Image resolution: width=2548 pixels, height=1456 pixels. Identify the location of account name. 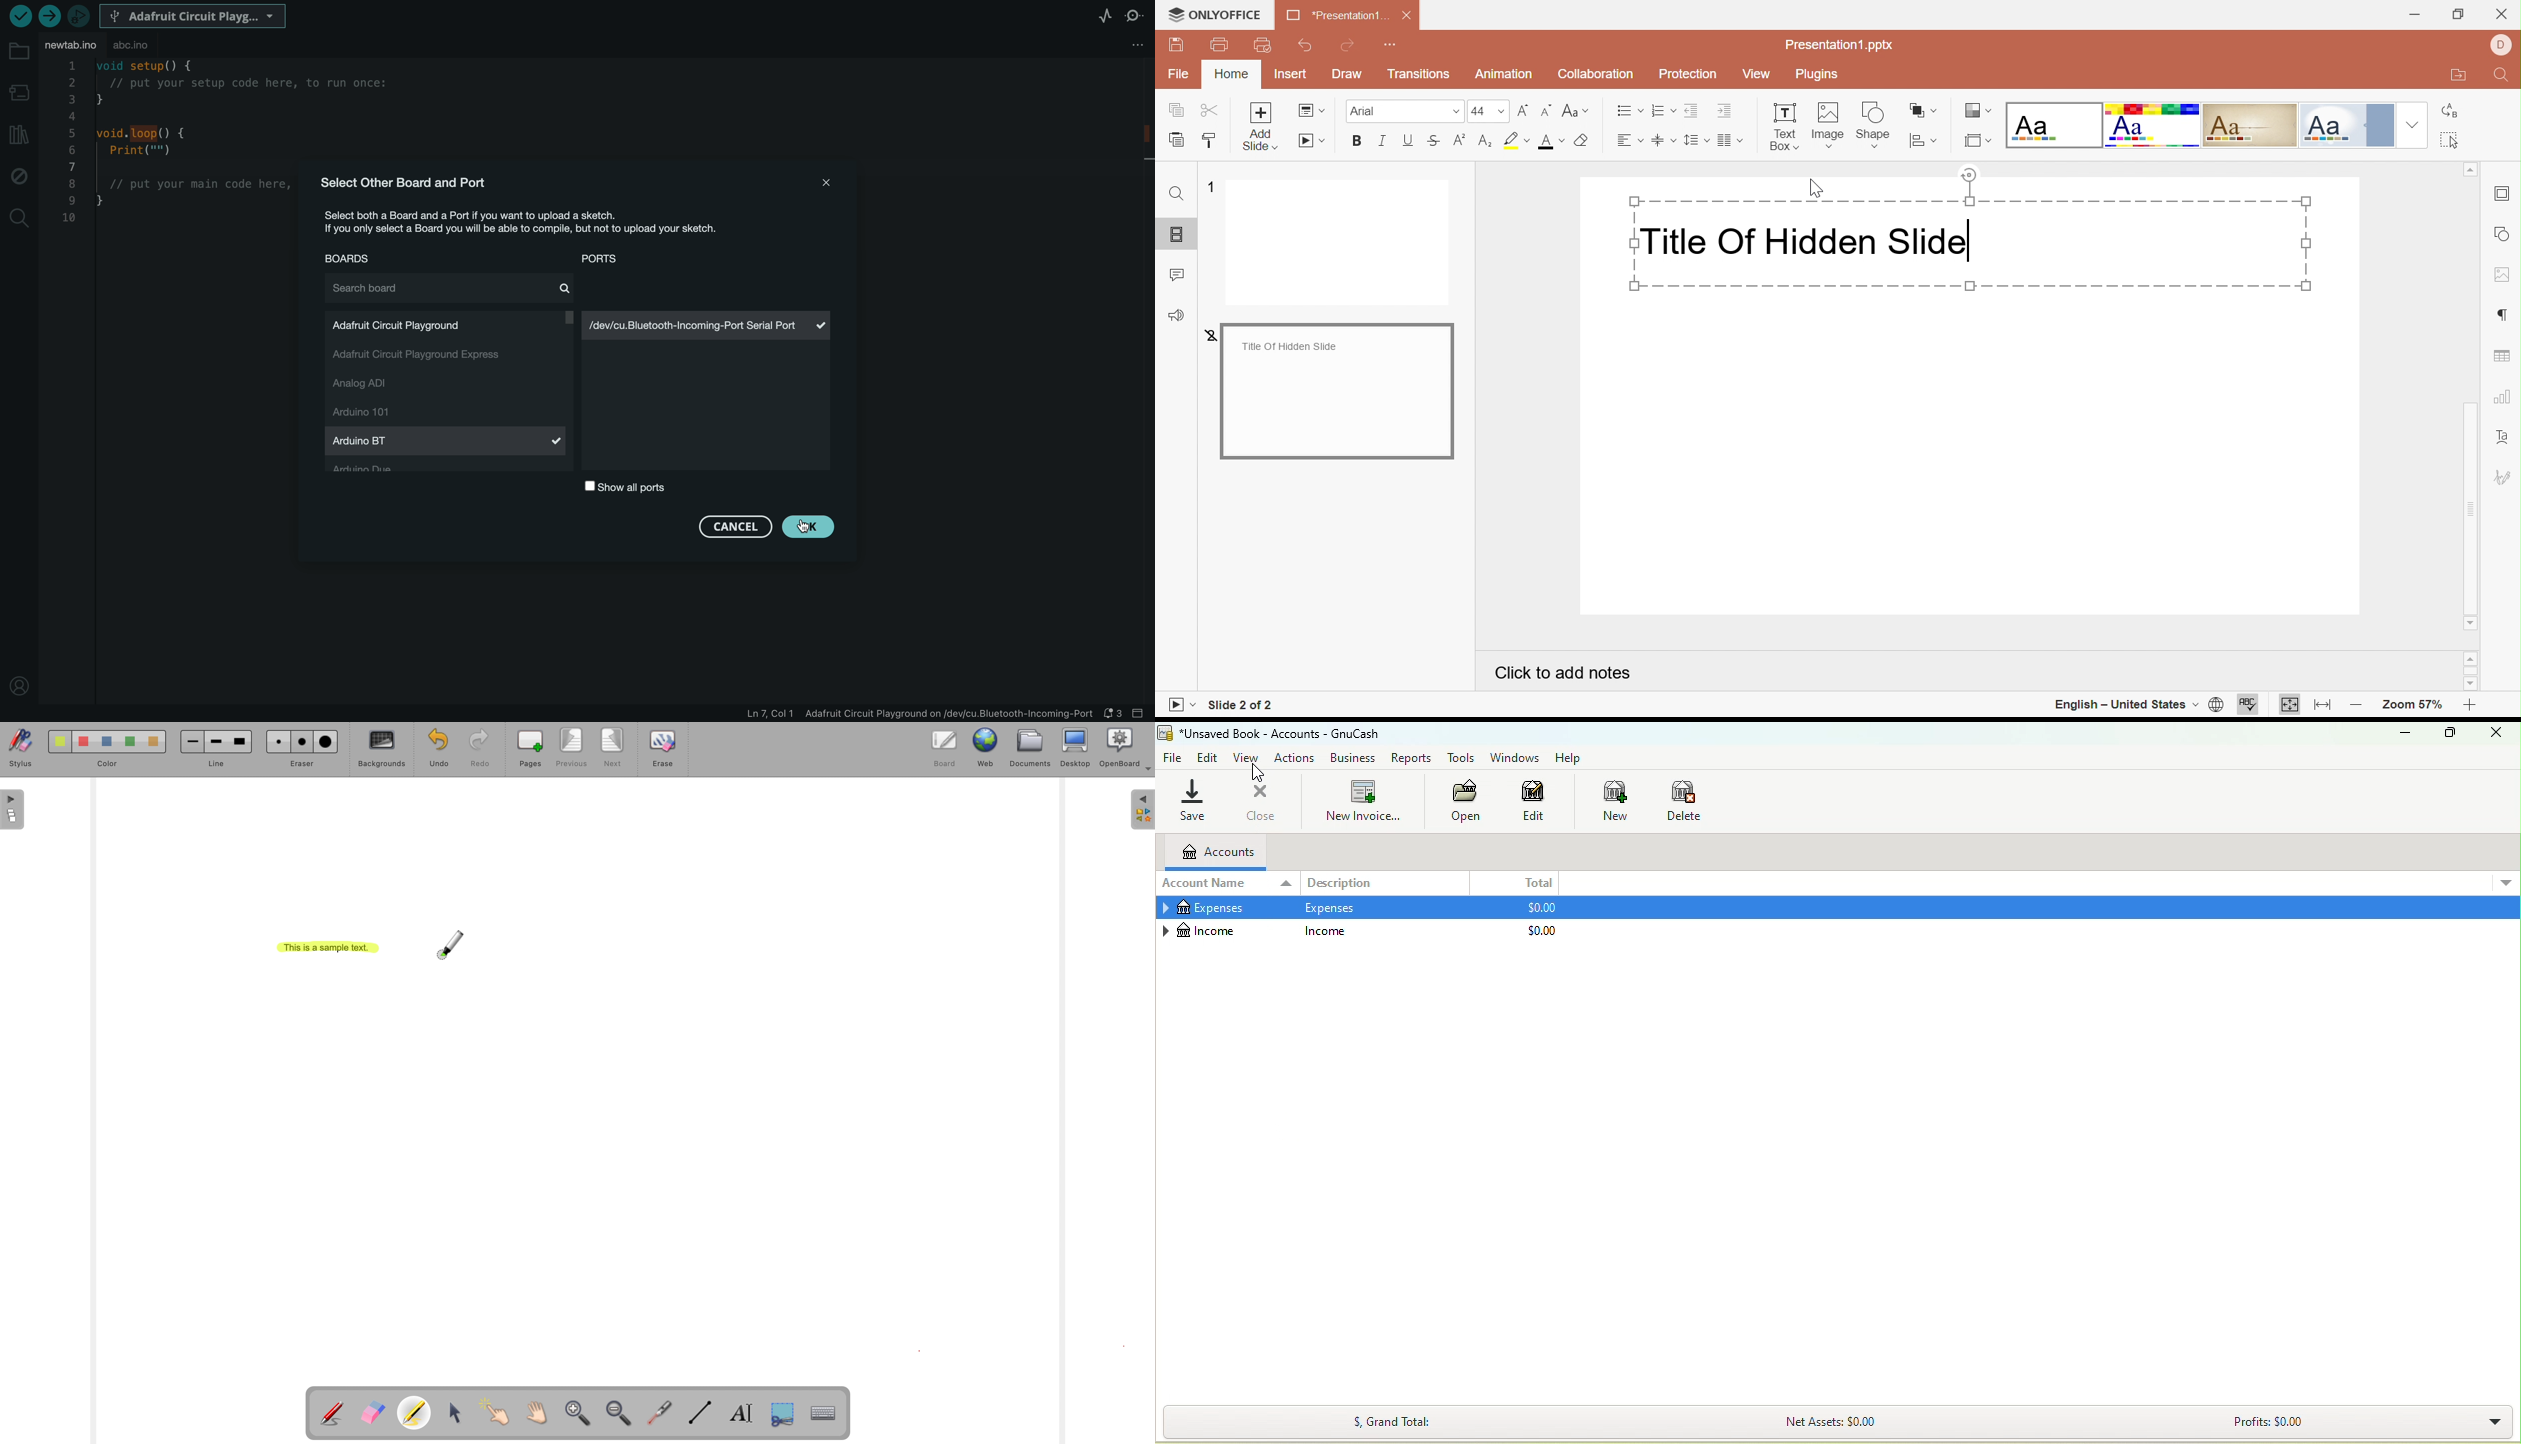
(1228, 885).